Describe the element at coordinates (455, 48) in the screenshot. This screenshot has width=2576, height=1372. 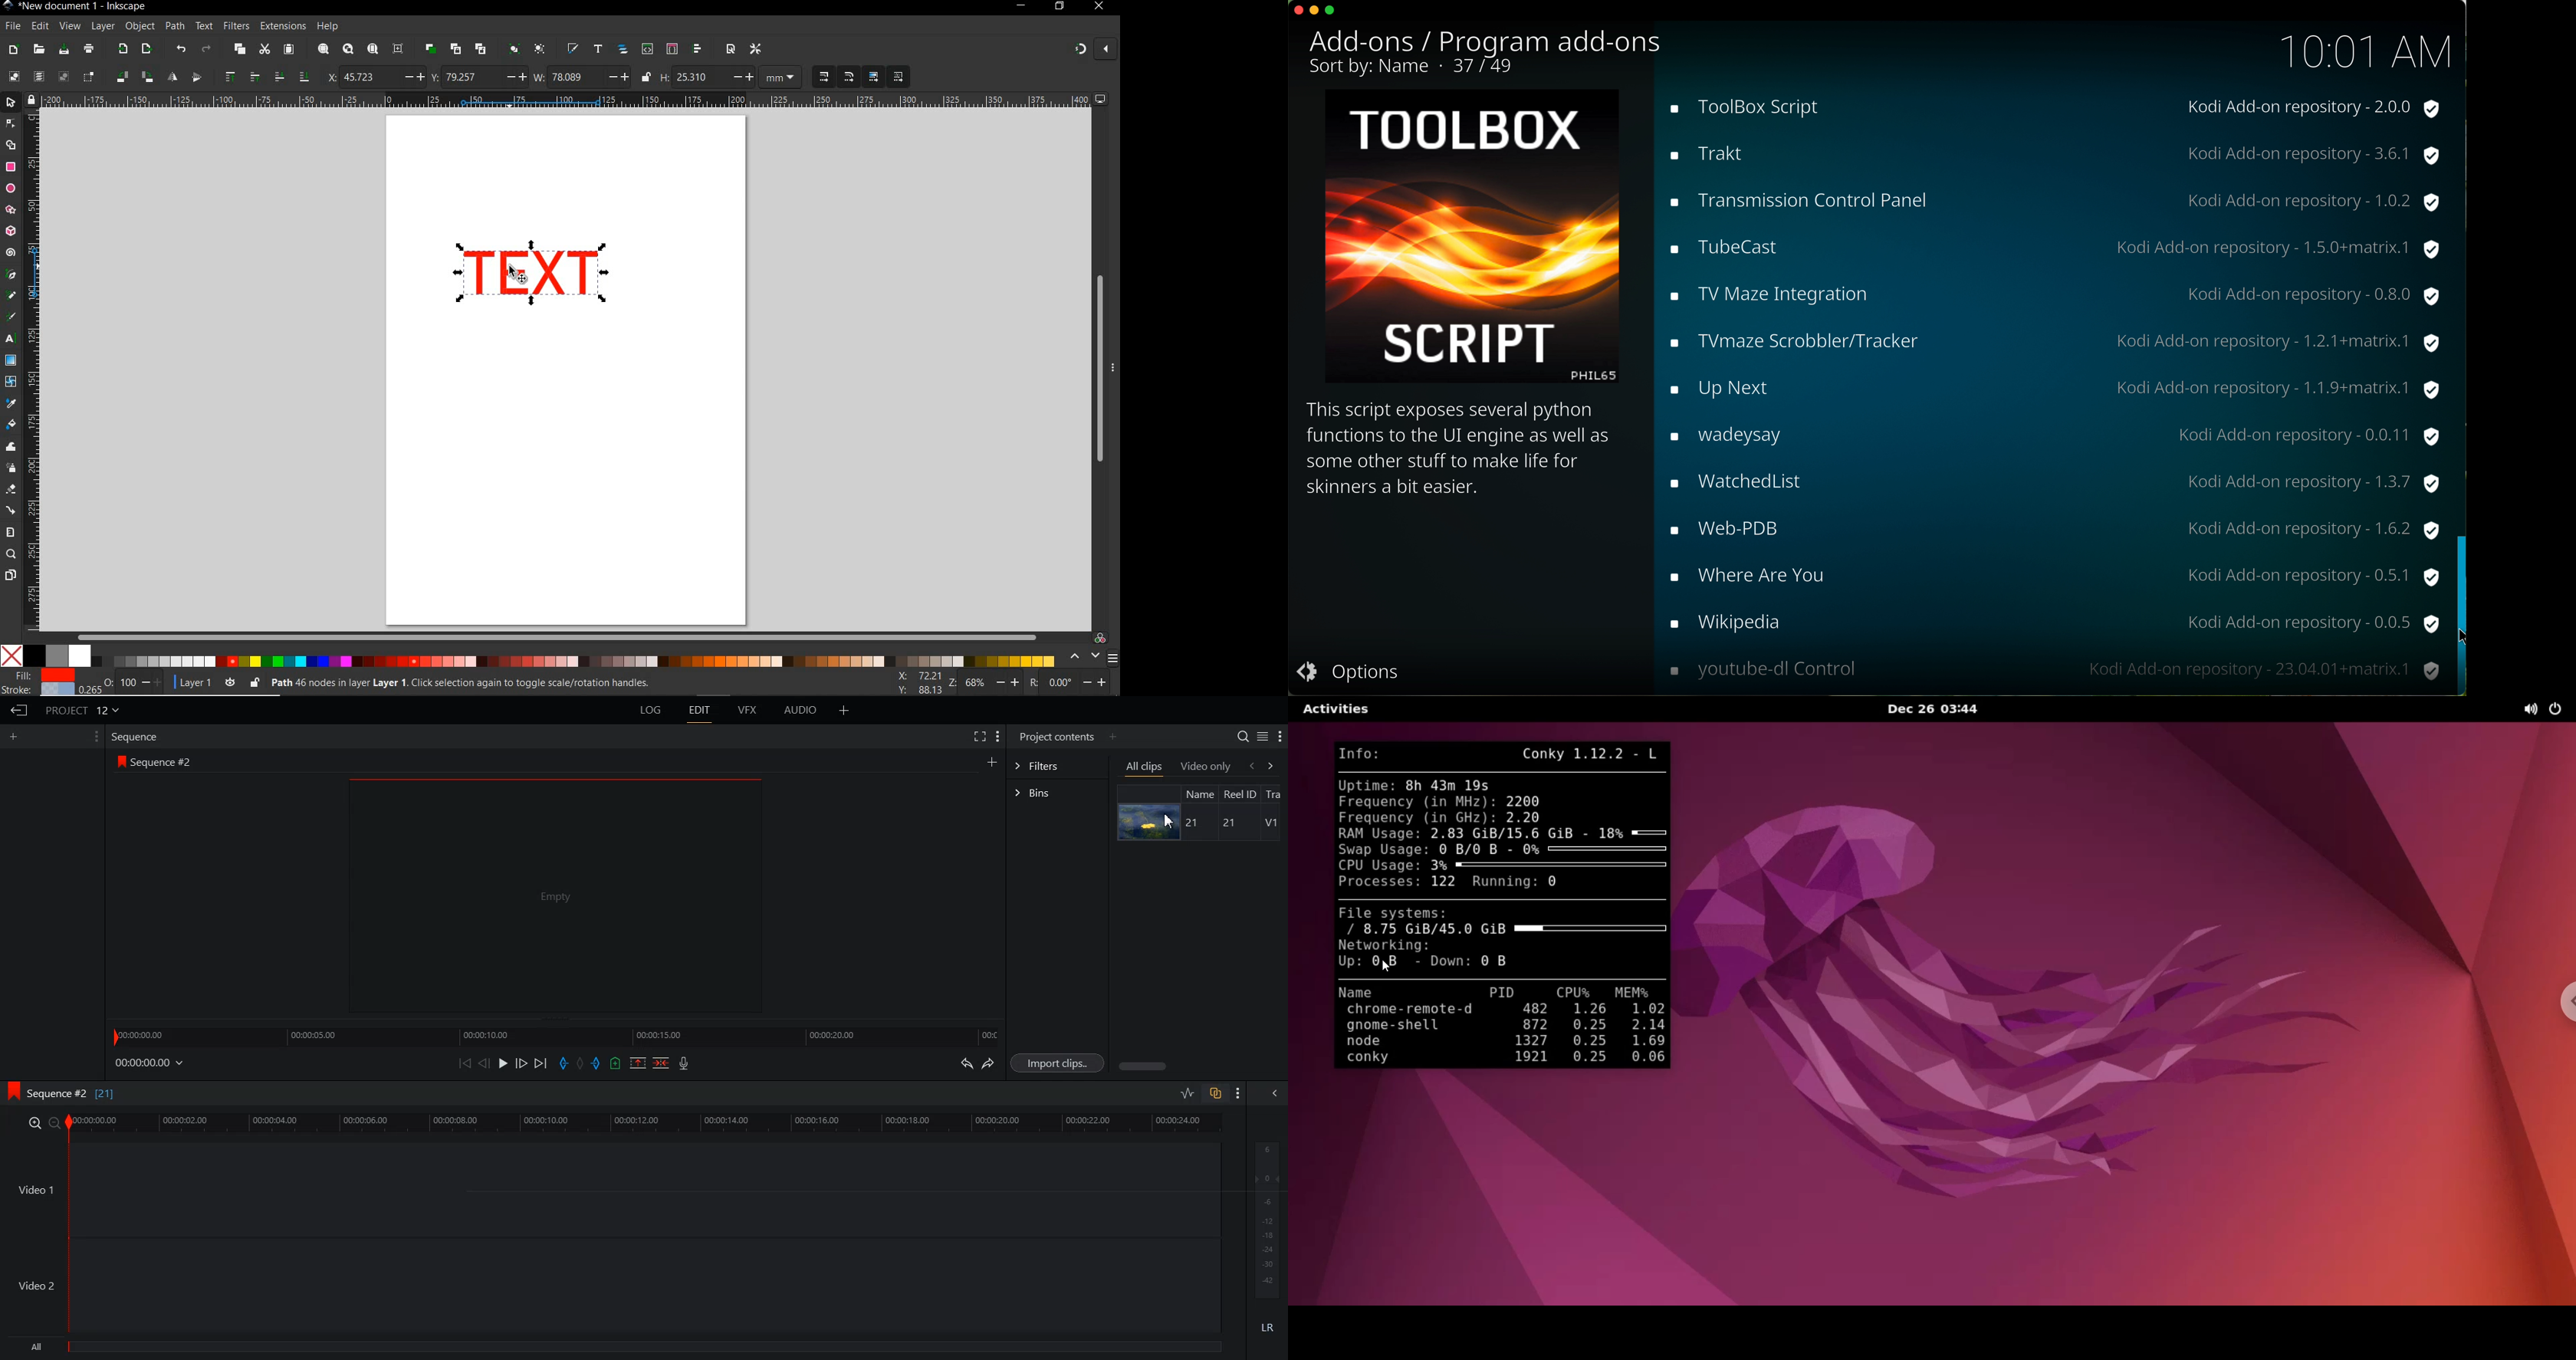
I see `CREATE CLONE` at that location.